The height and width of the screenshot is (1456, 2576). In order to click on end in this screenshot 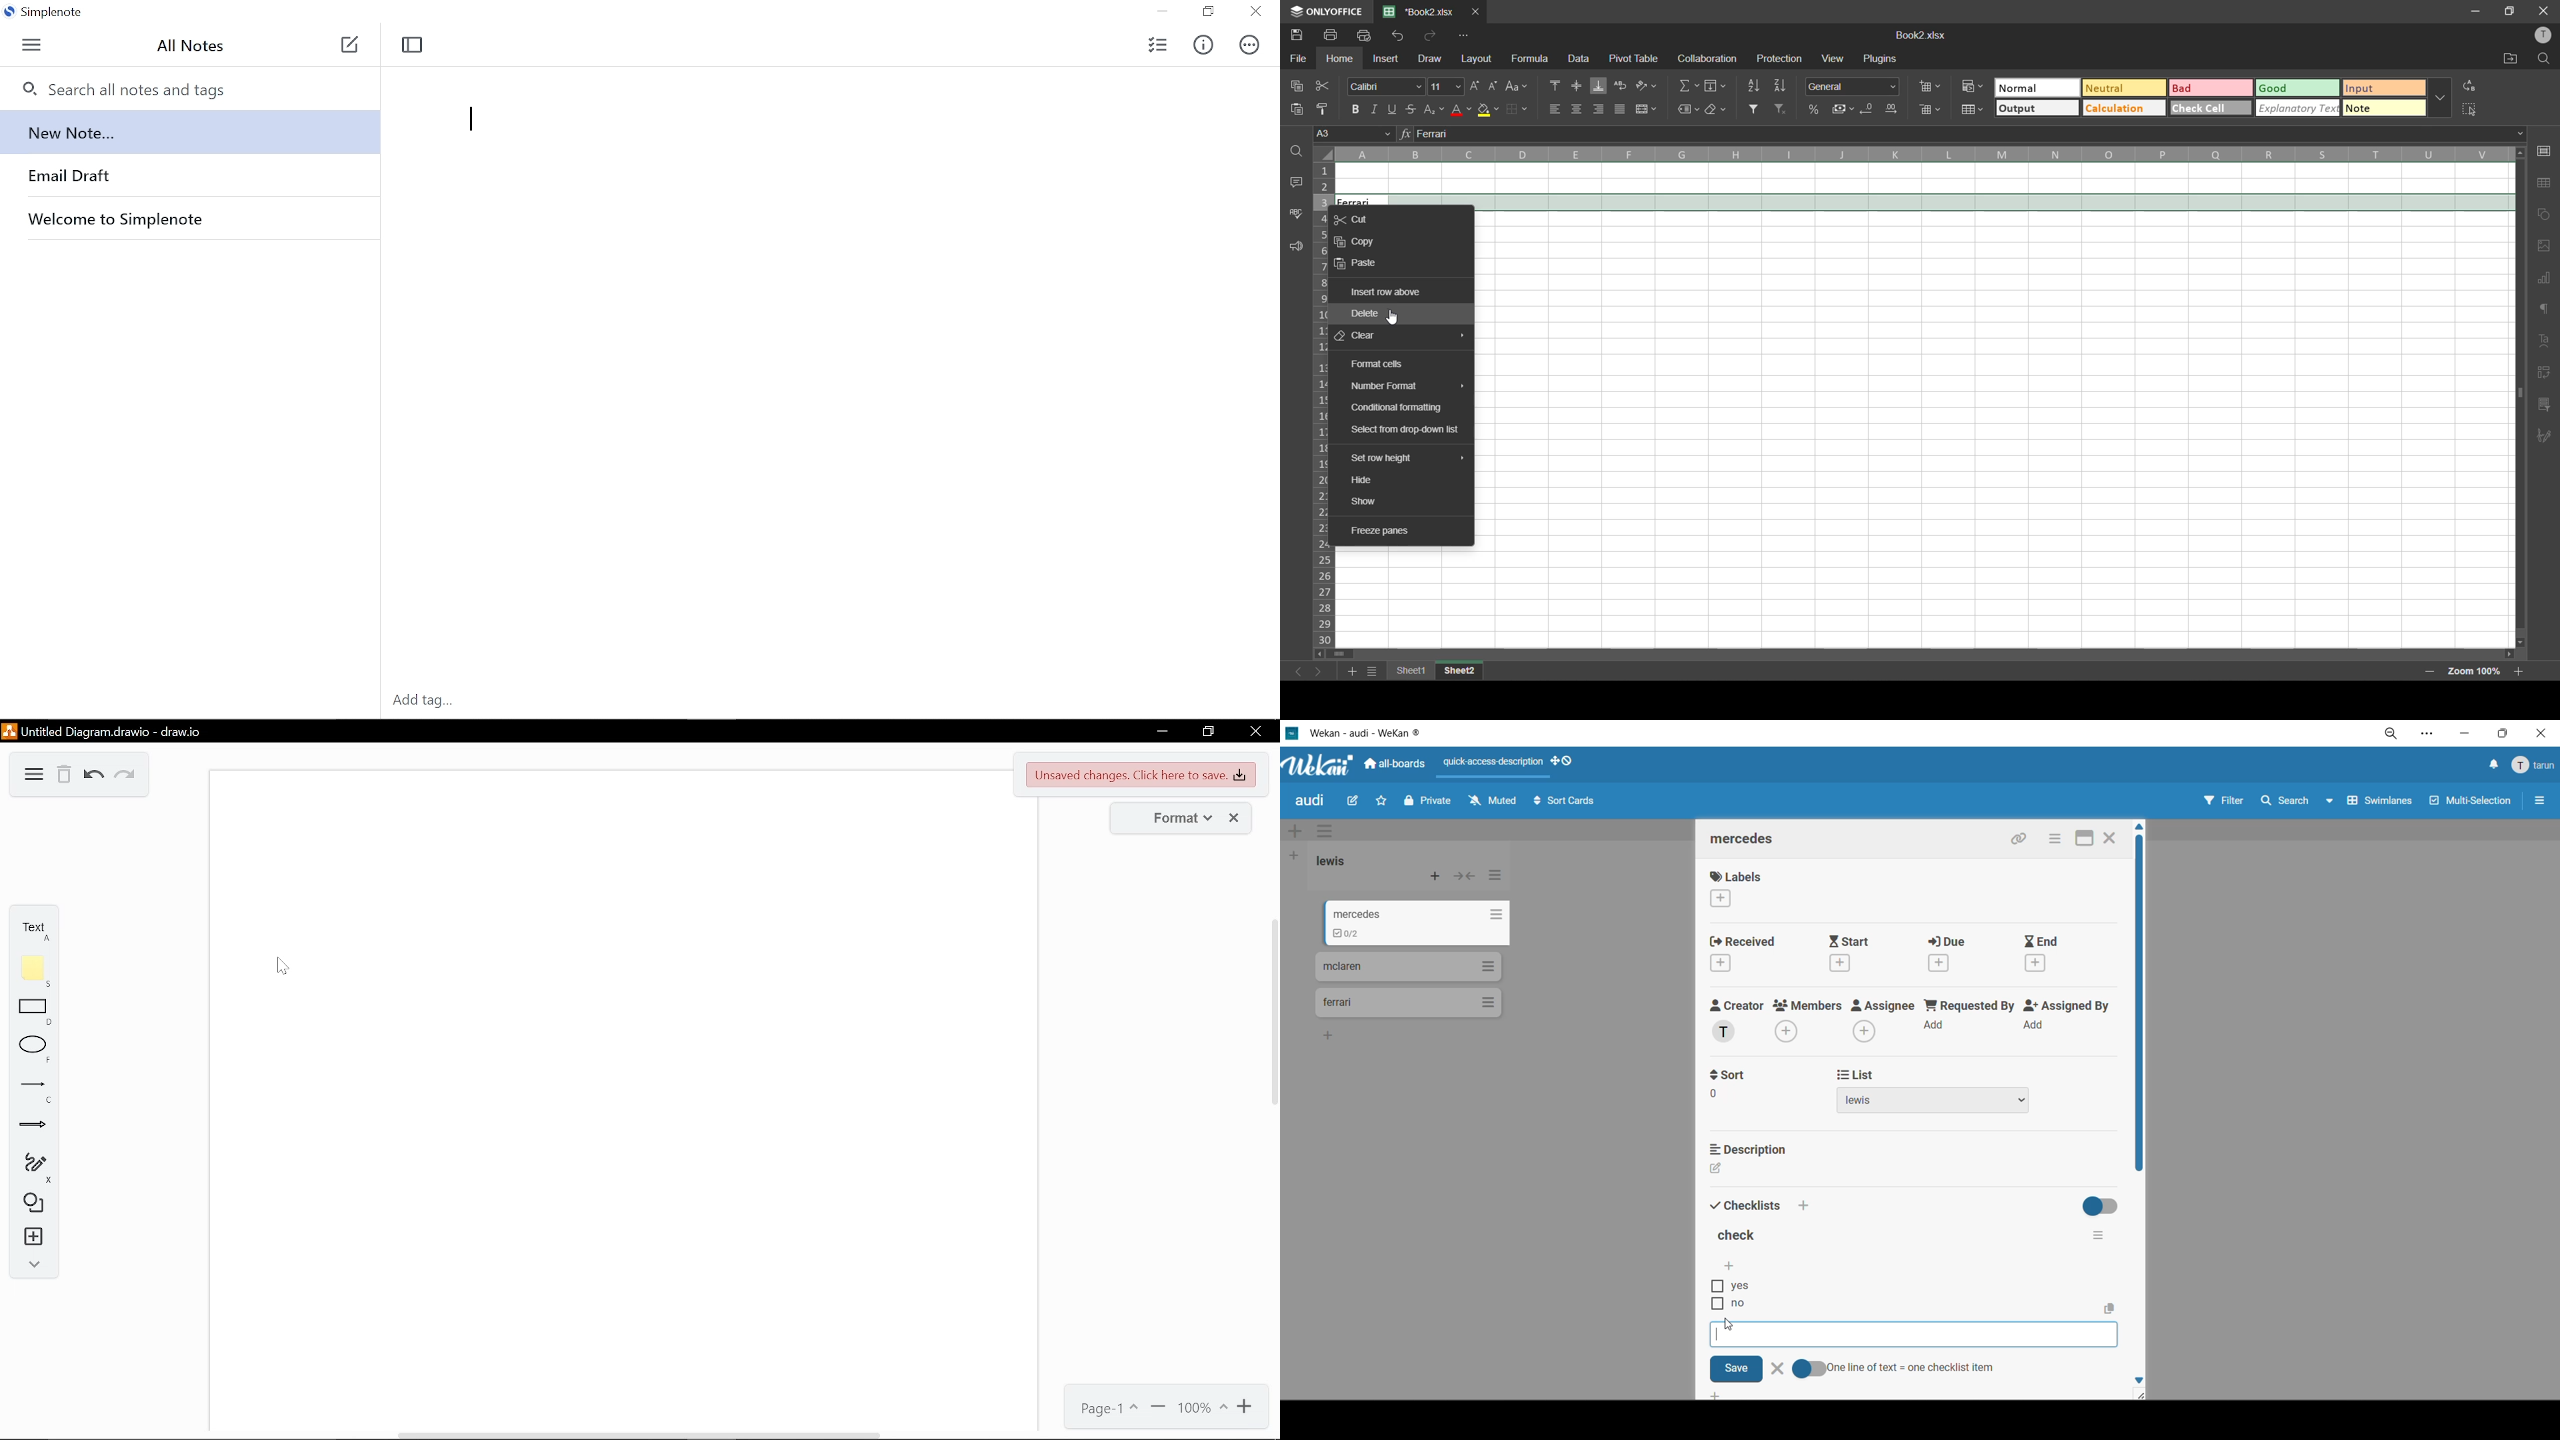, I will do `click(2047, 941)`.